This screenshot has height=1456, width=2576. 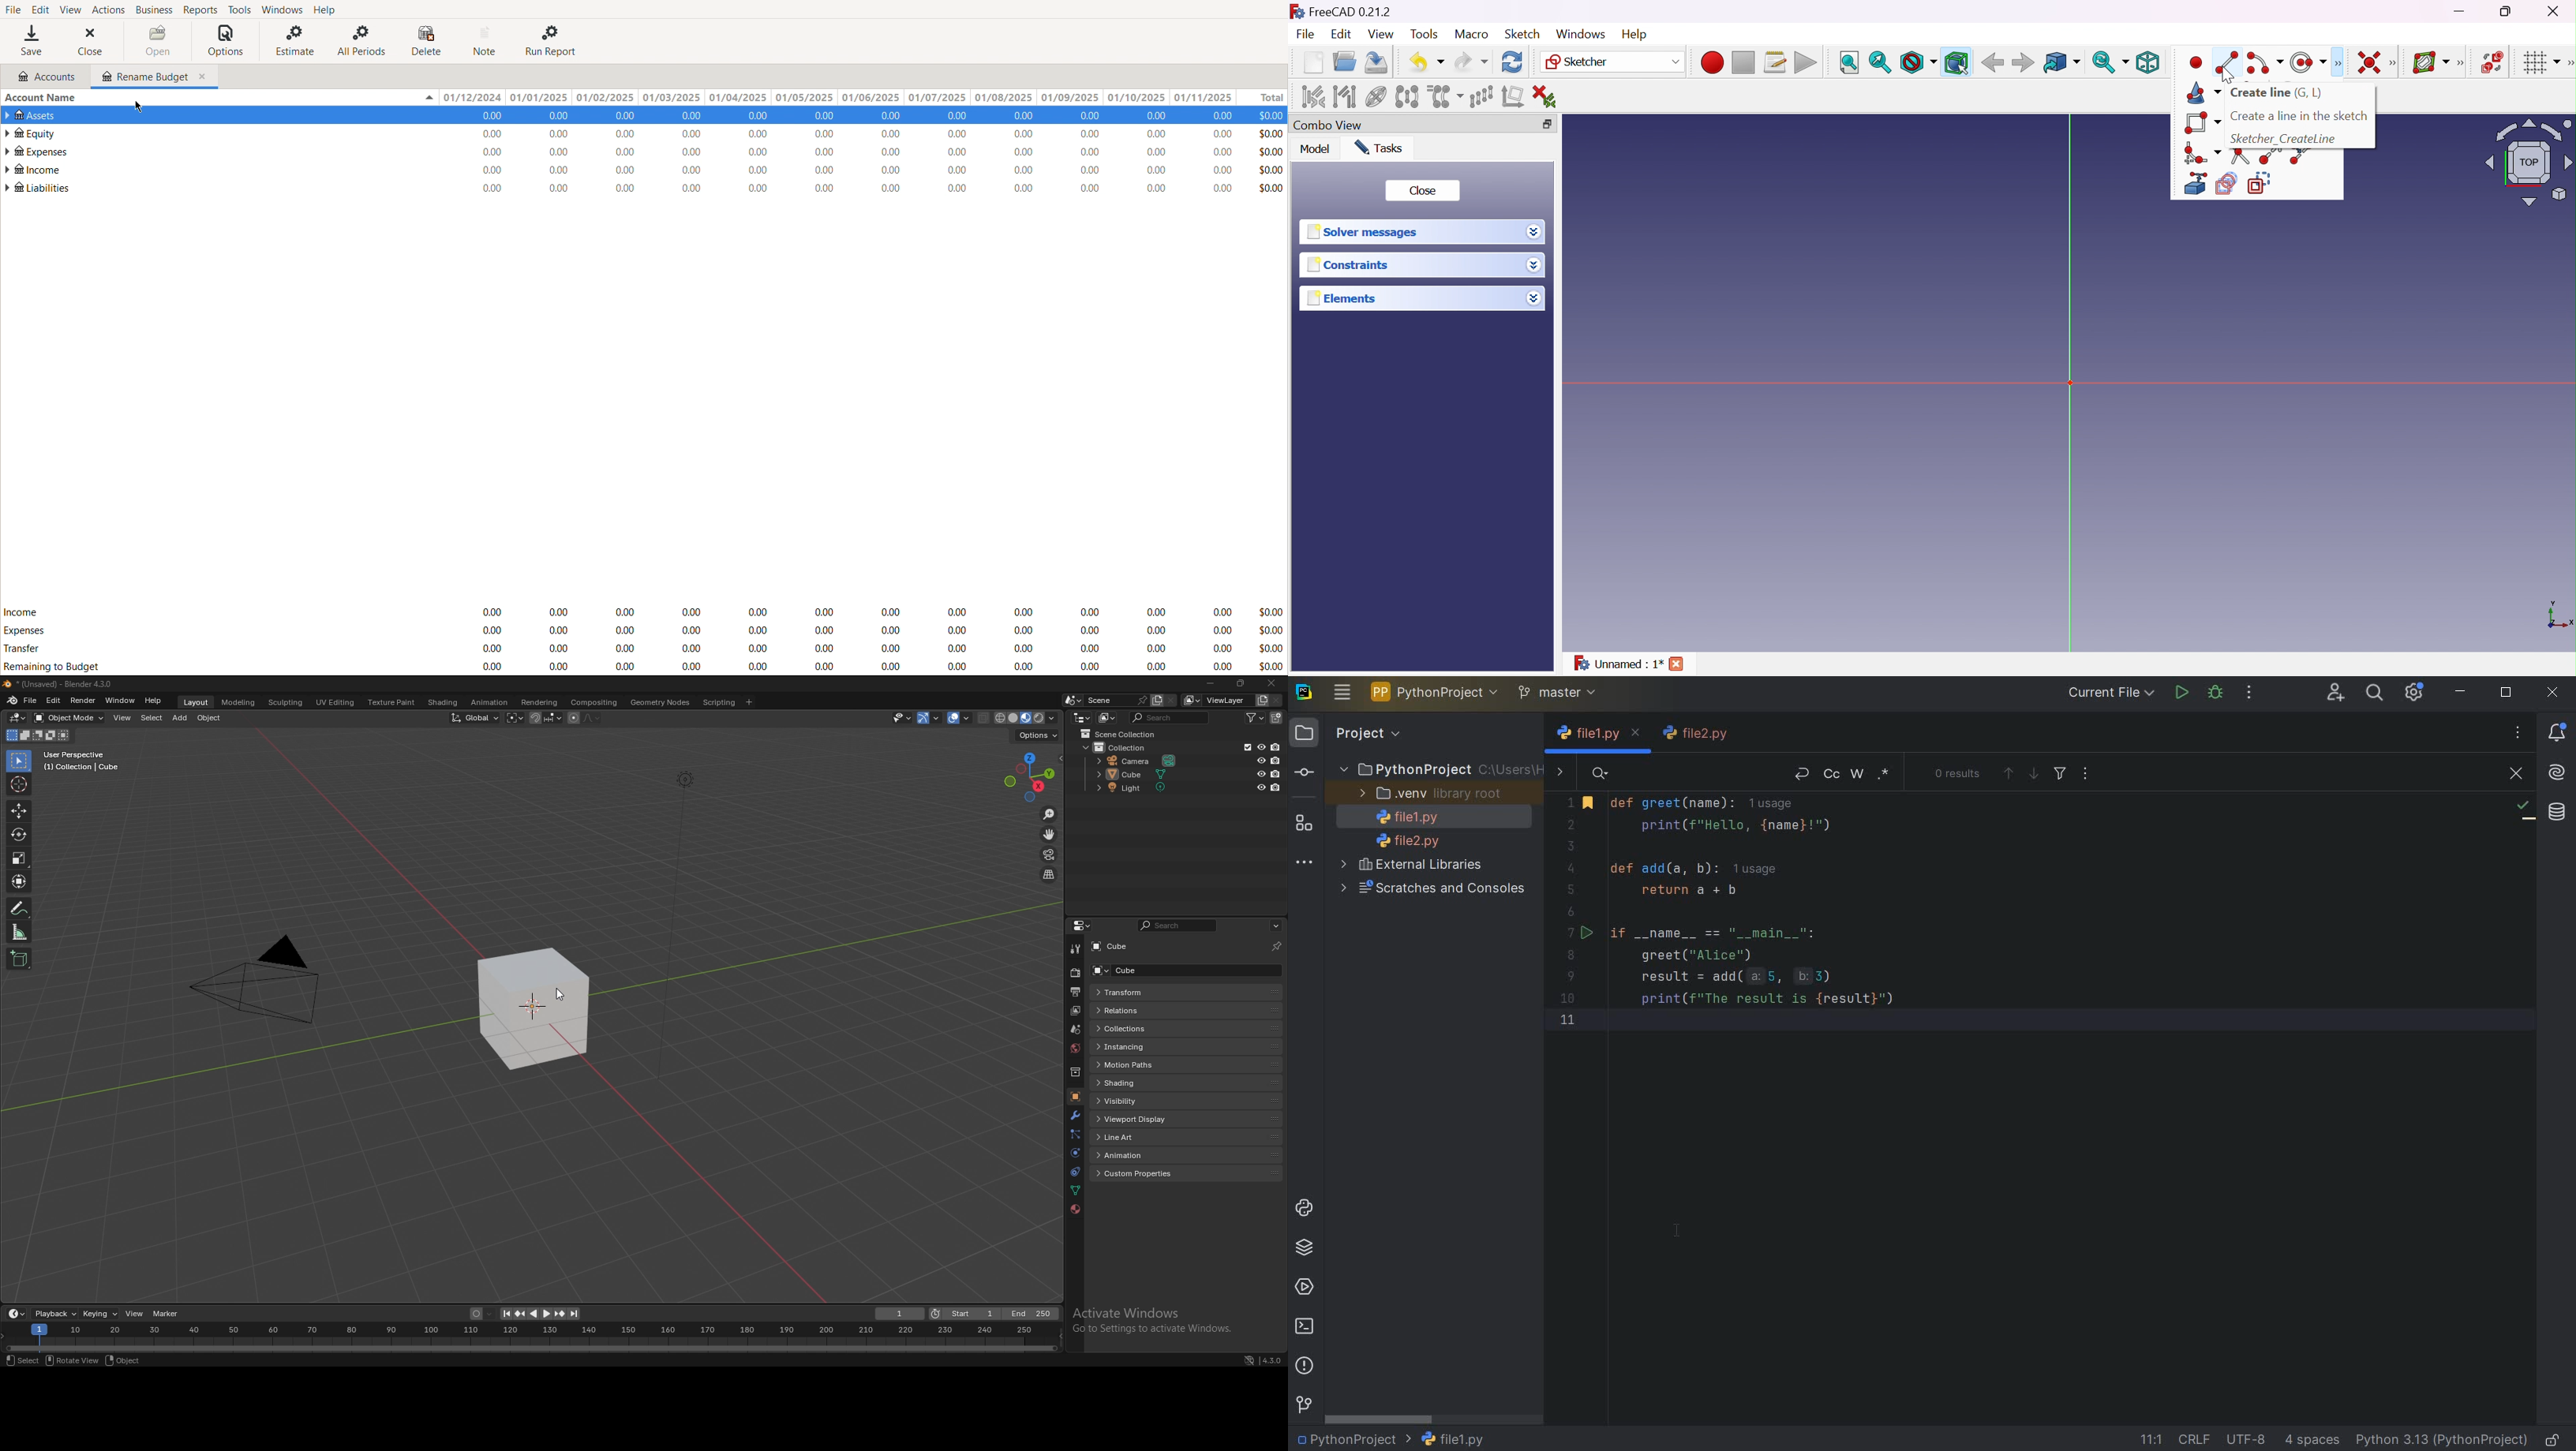 I want to click on material, so click(x=1075, y=1208).